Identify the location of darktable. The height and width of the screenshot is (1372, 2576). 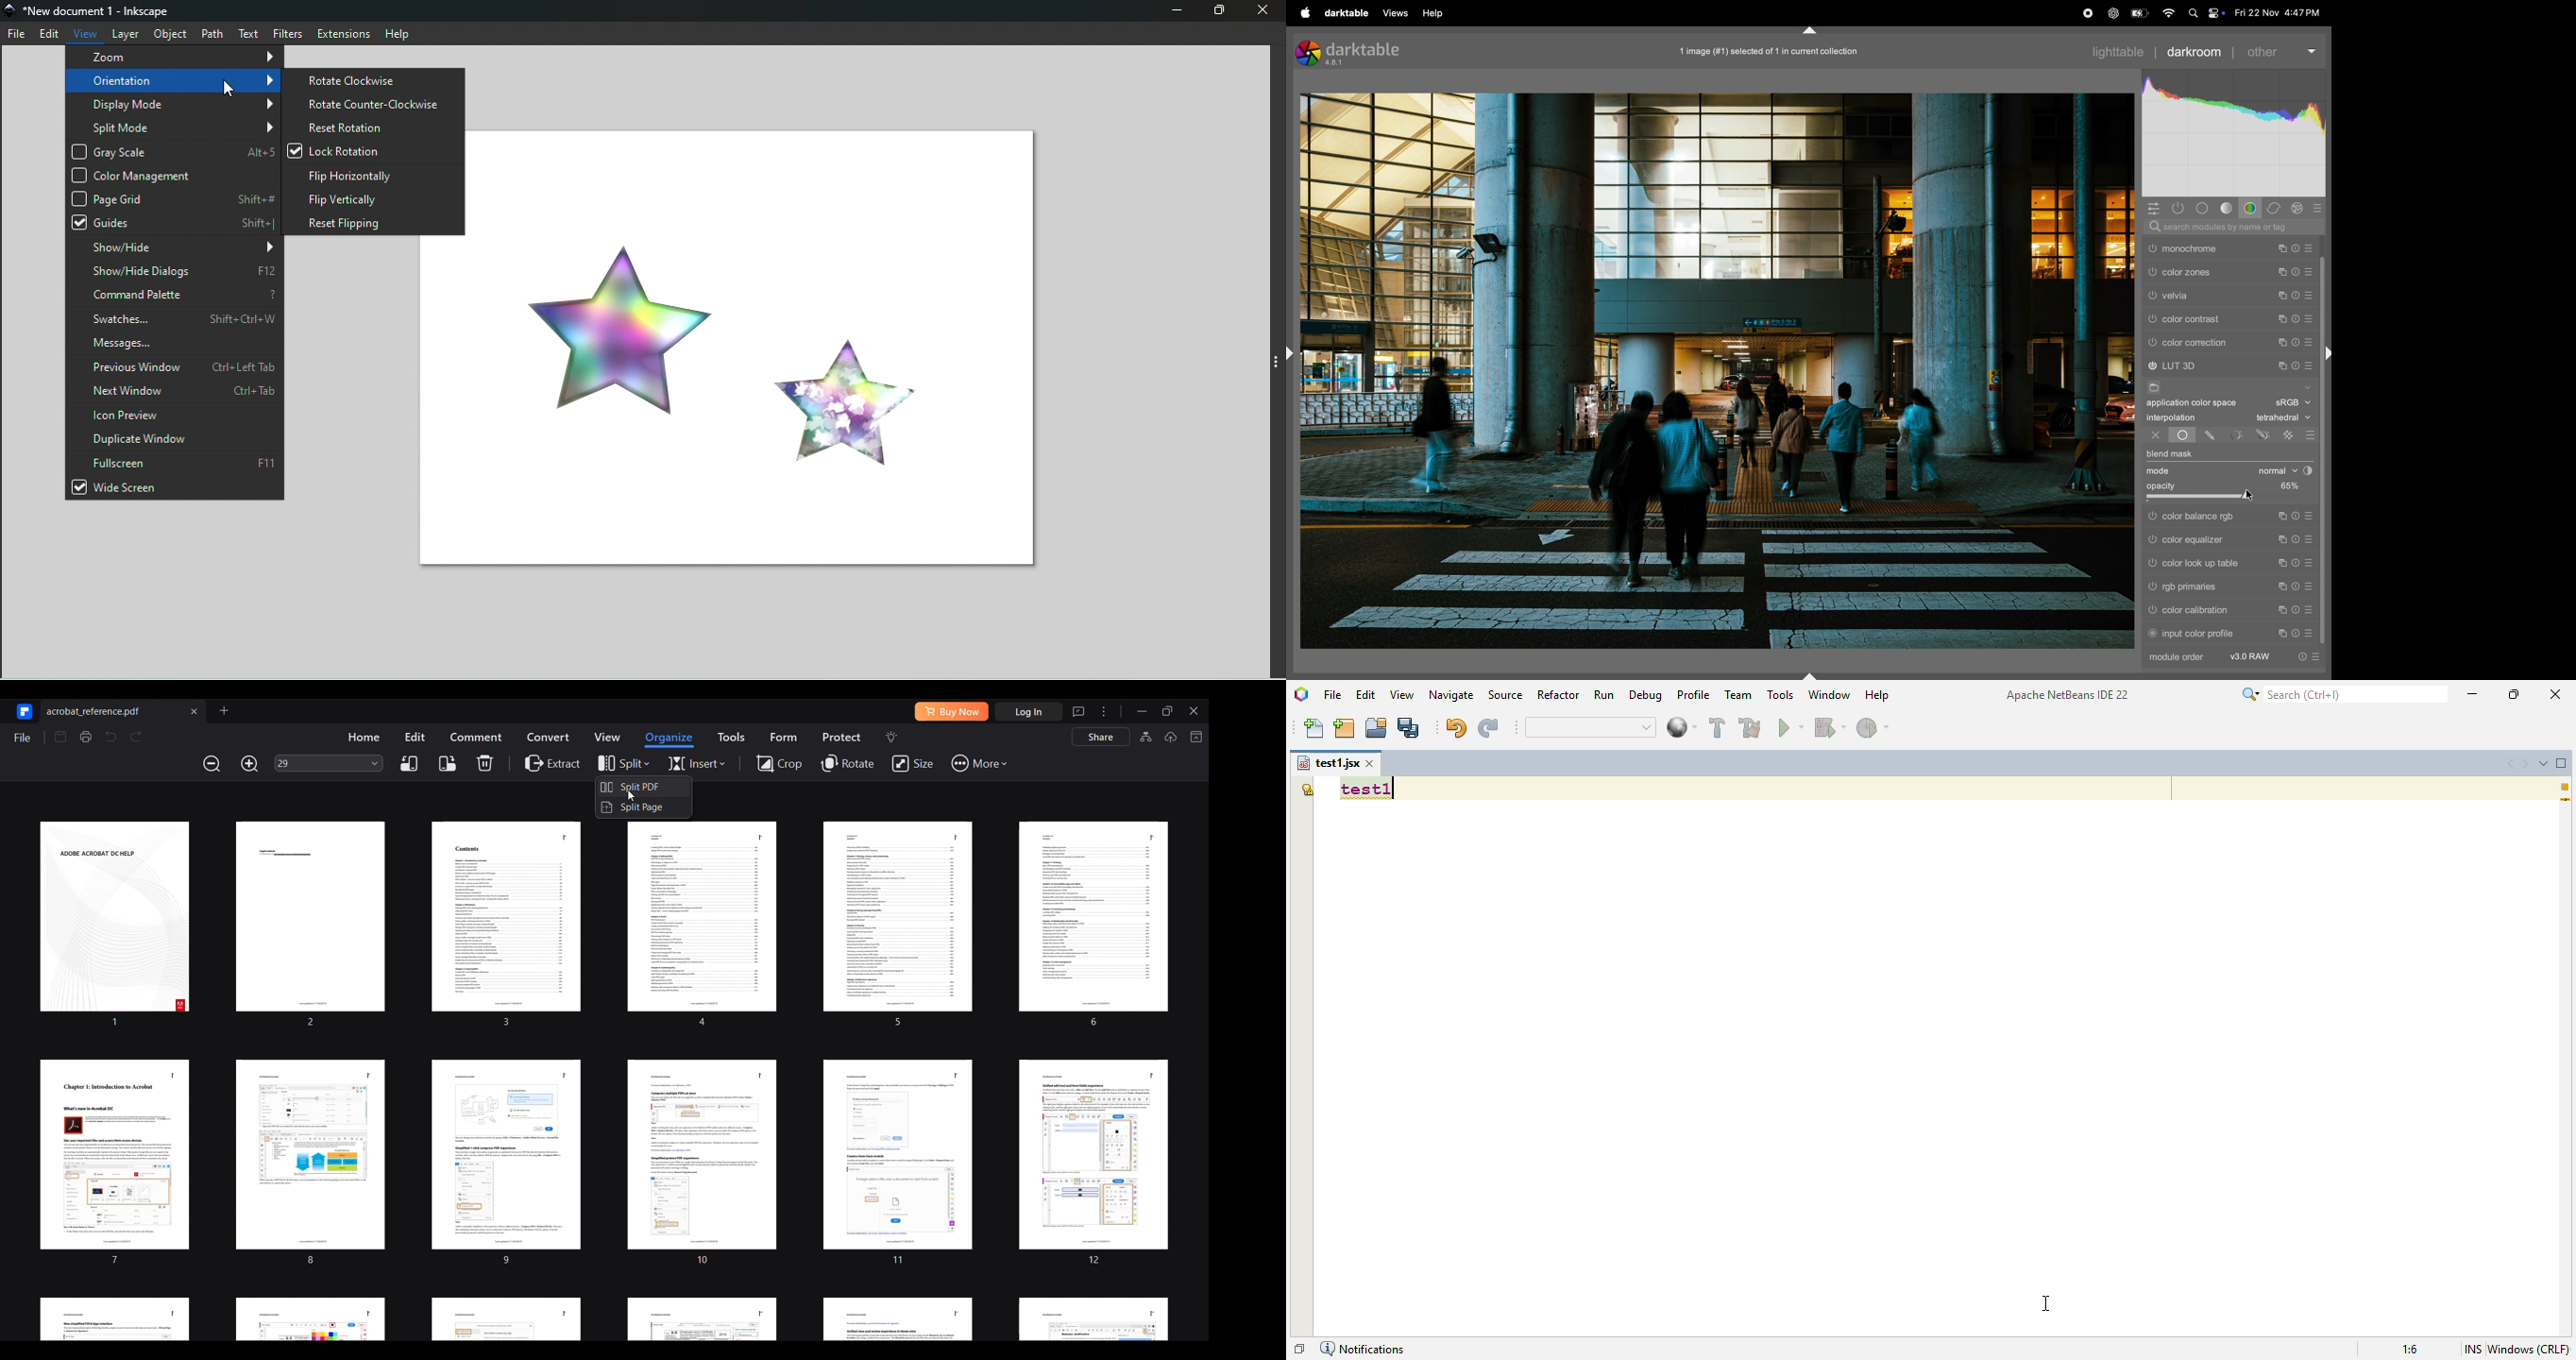
(1347, 12).